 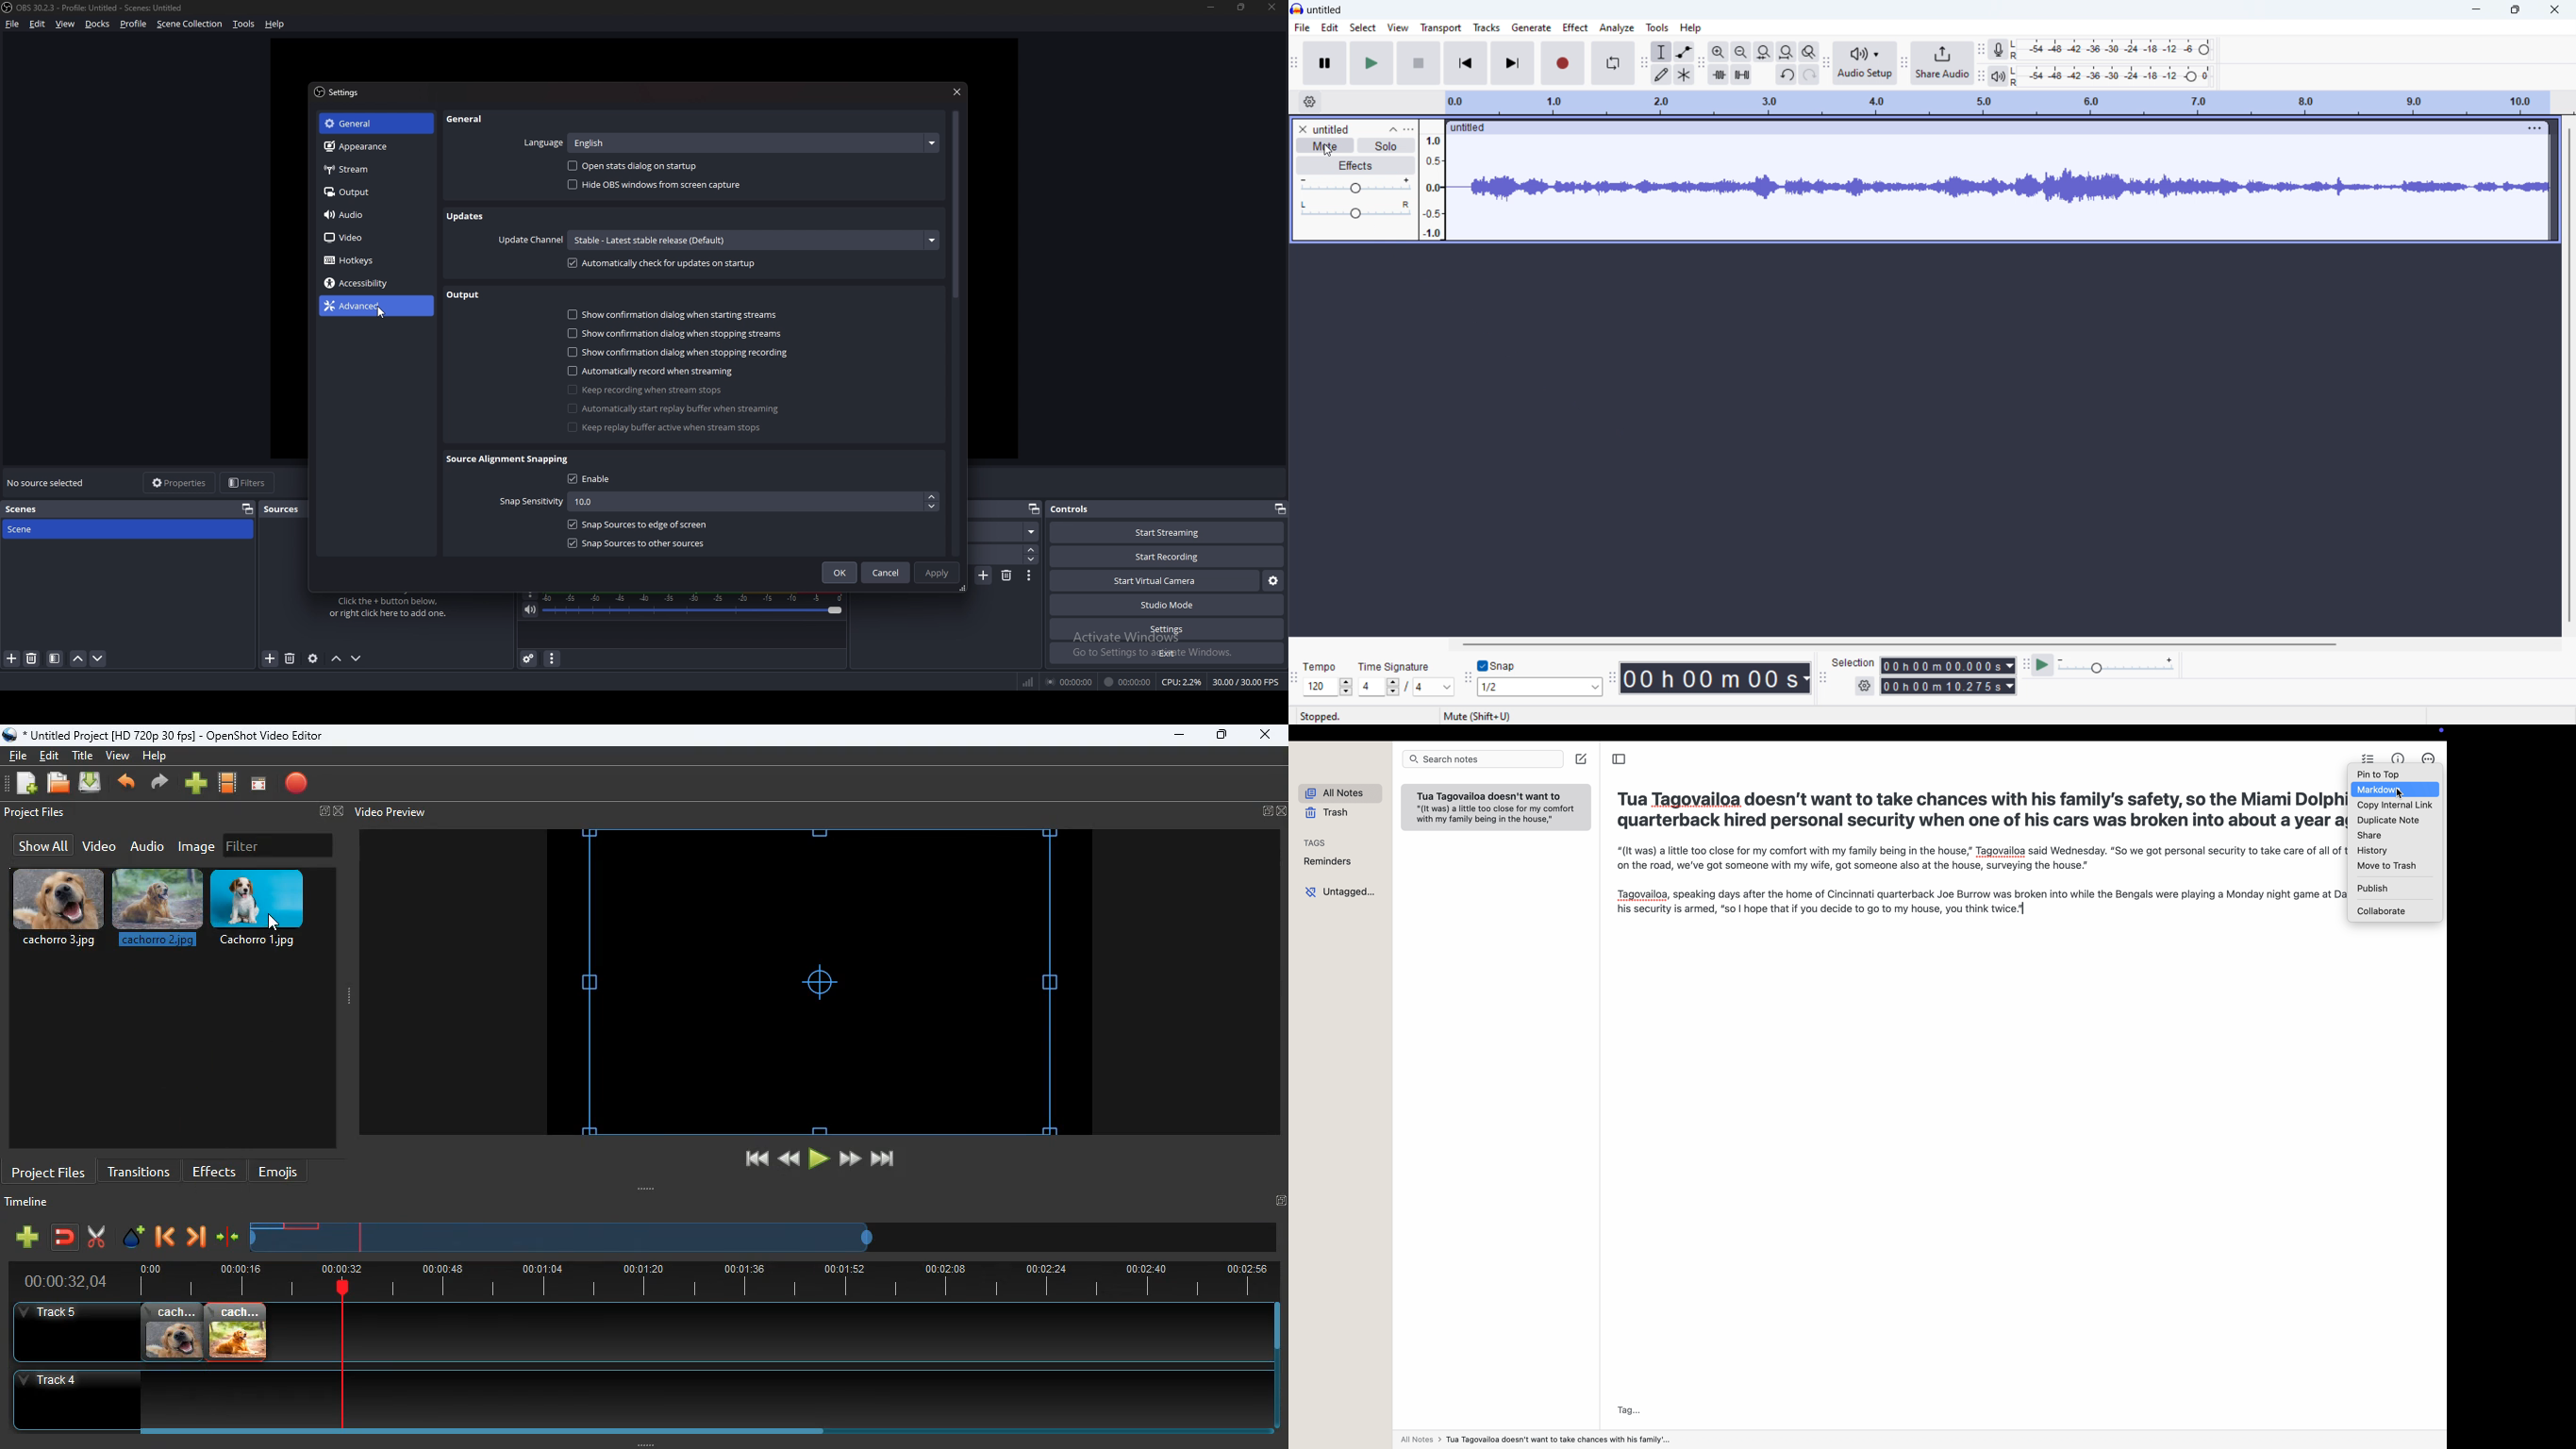 I want to click on edit toolbar, so click(x=1702, y=64).